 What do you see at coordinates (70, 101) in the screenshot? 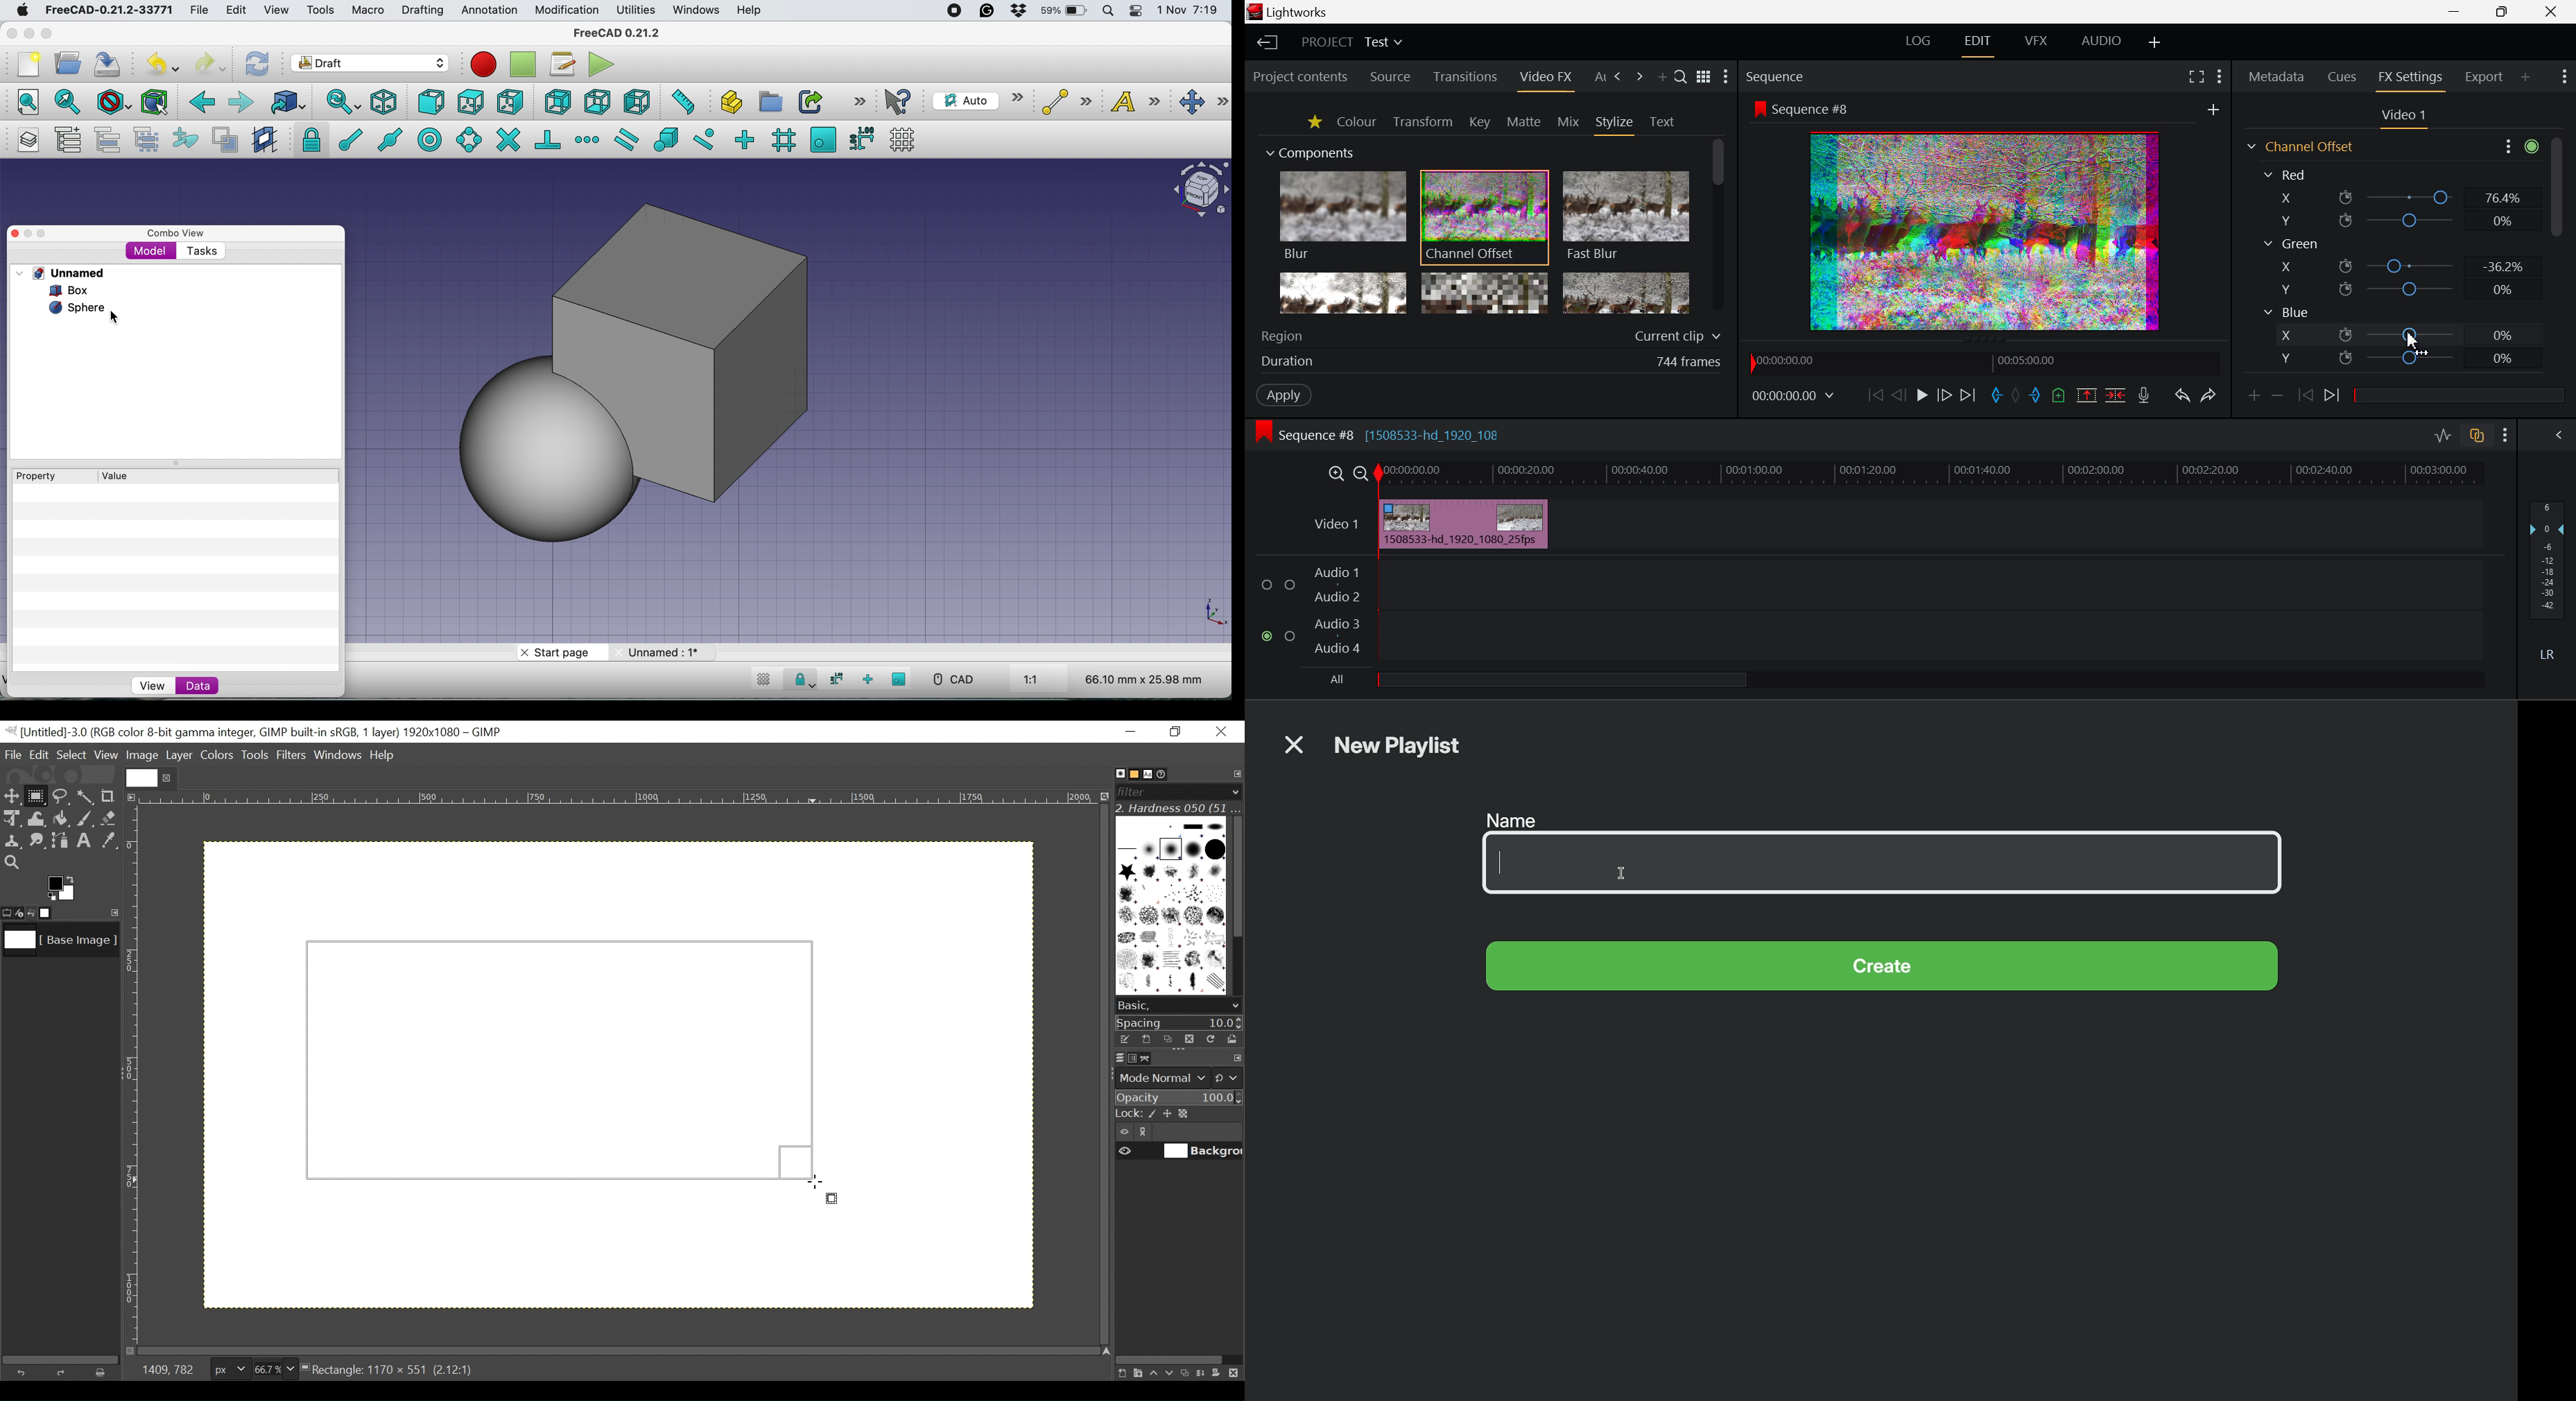
I see `fit selections` at bounding box center [70, 101].